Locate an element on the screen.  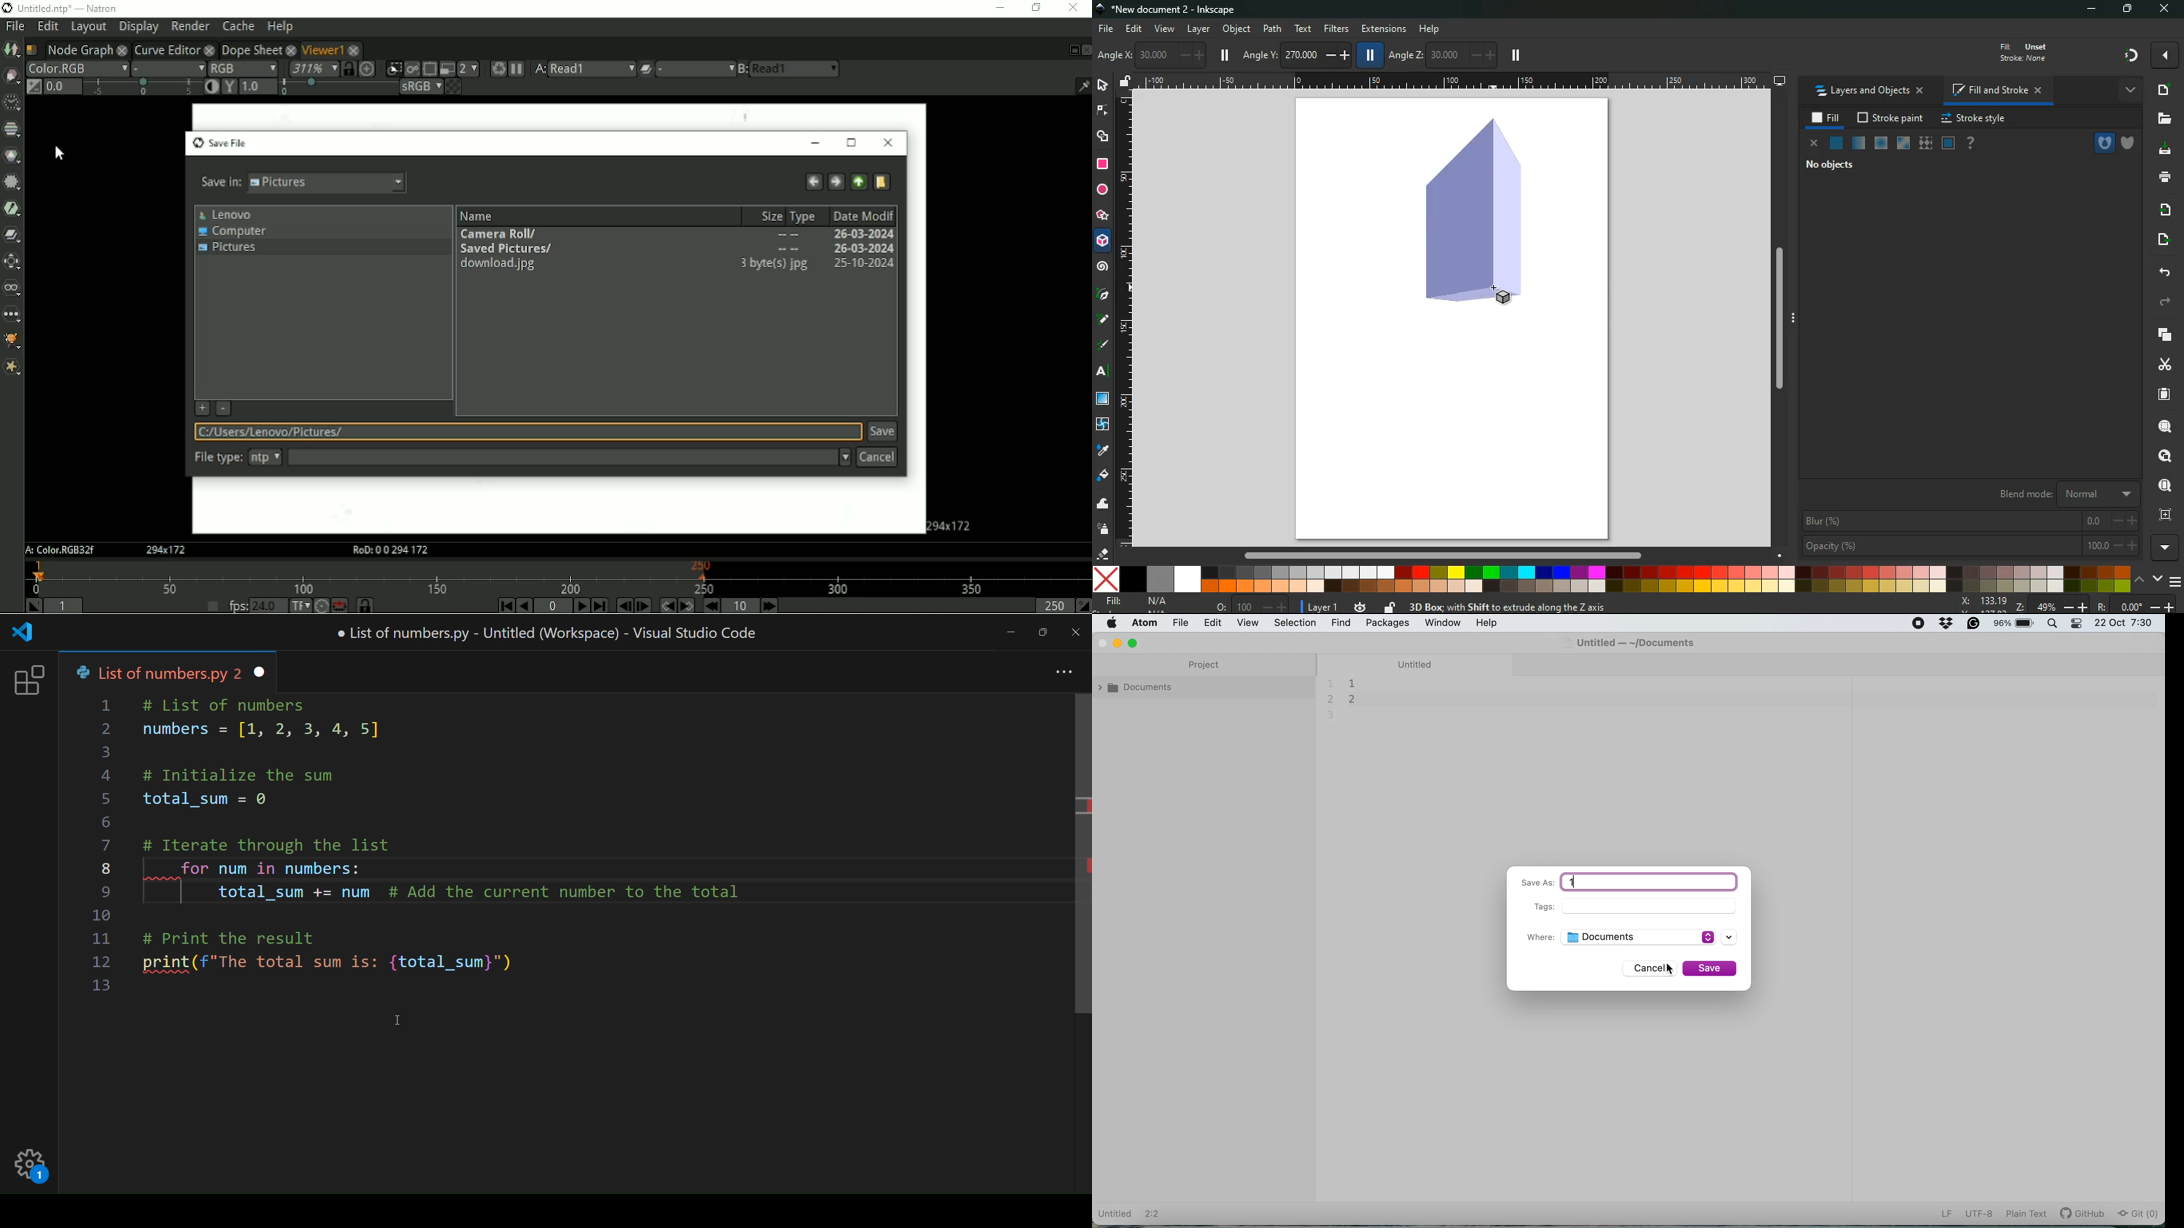
git hub is located at coordinates (2084, 1214).